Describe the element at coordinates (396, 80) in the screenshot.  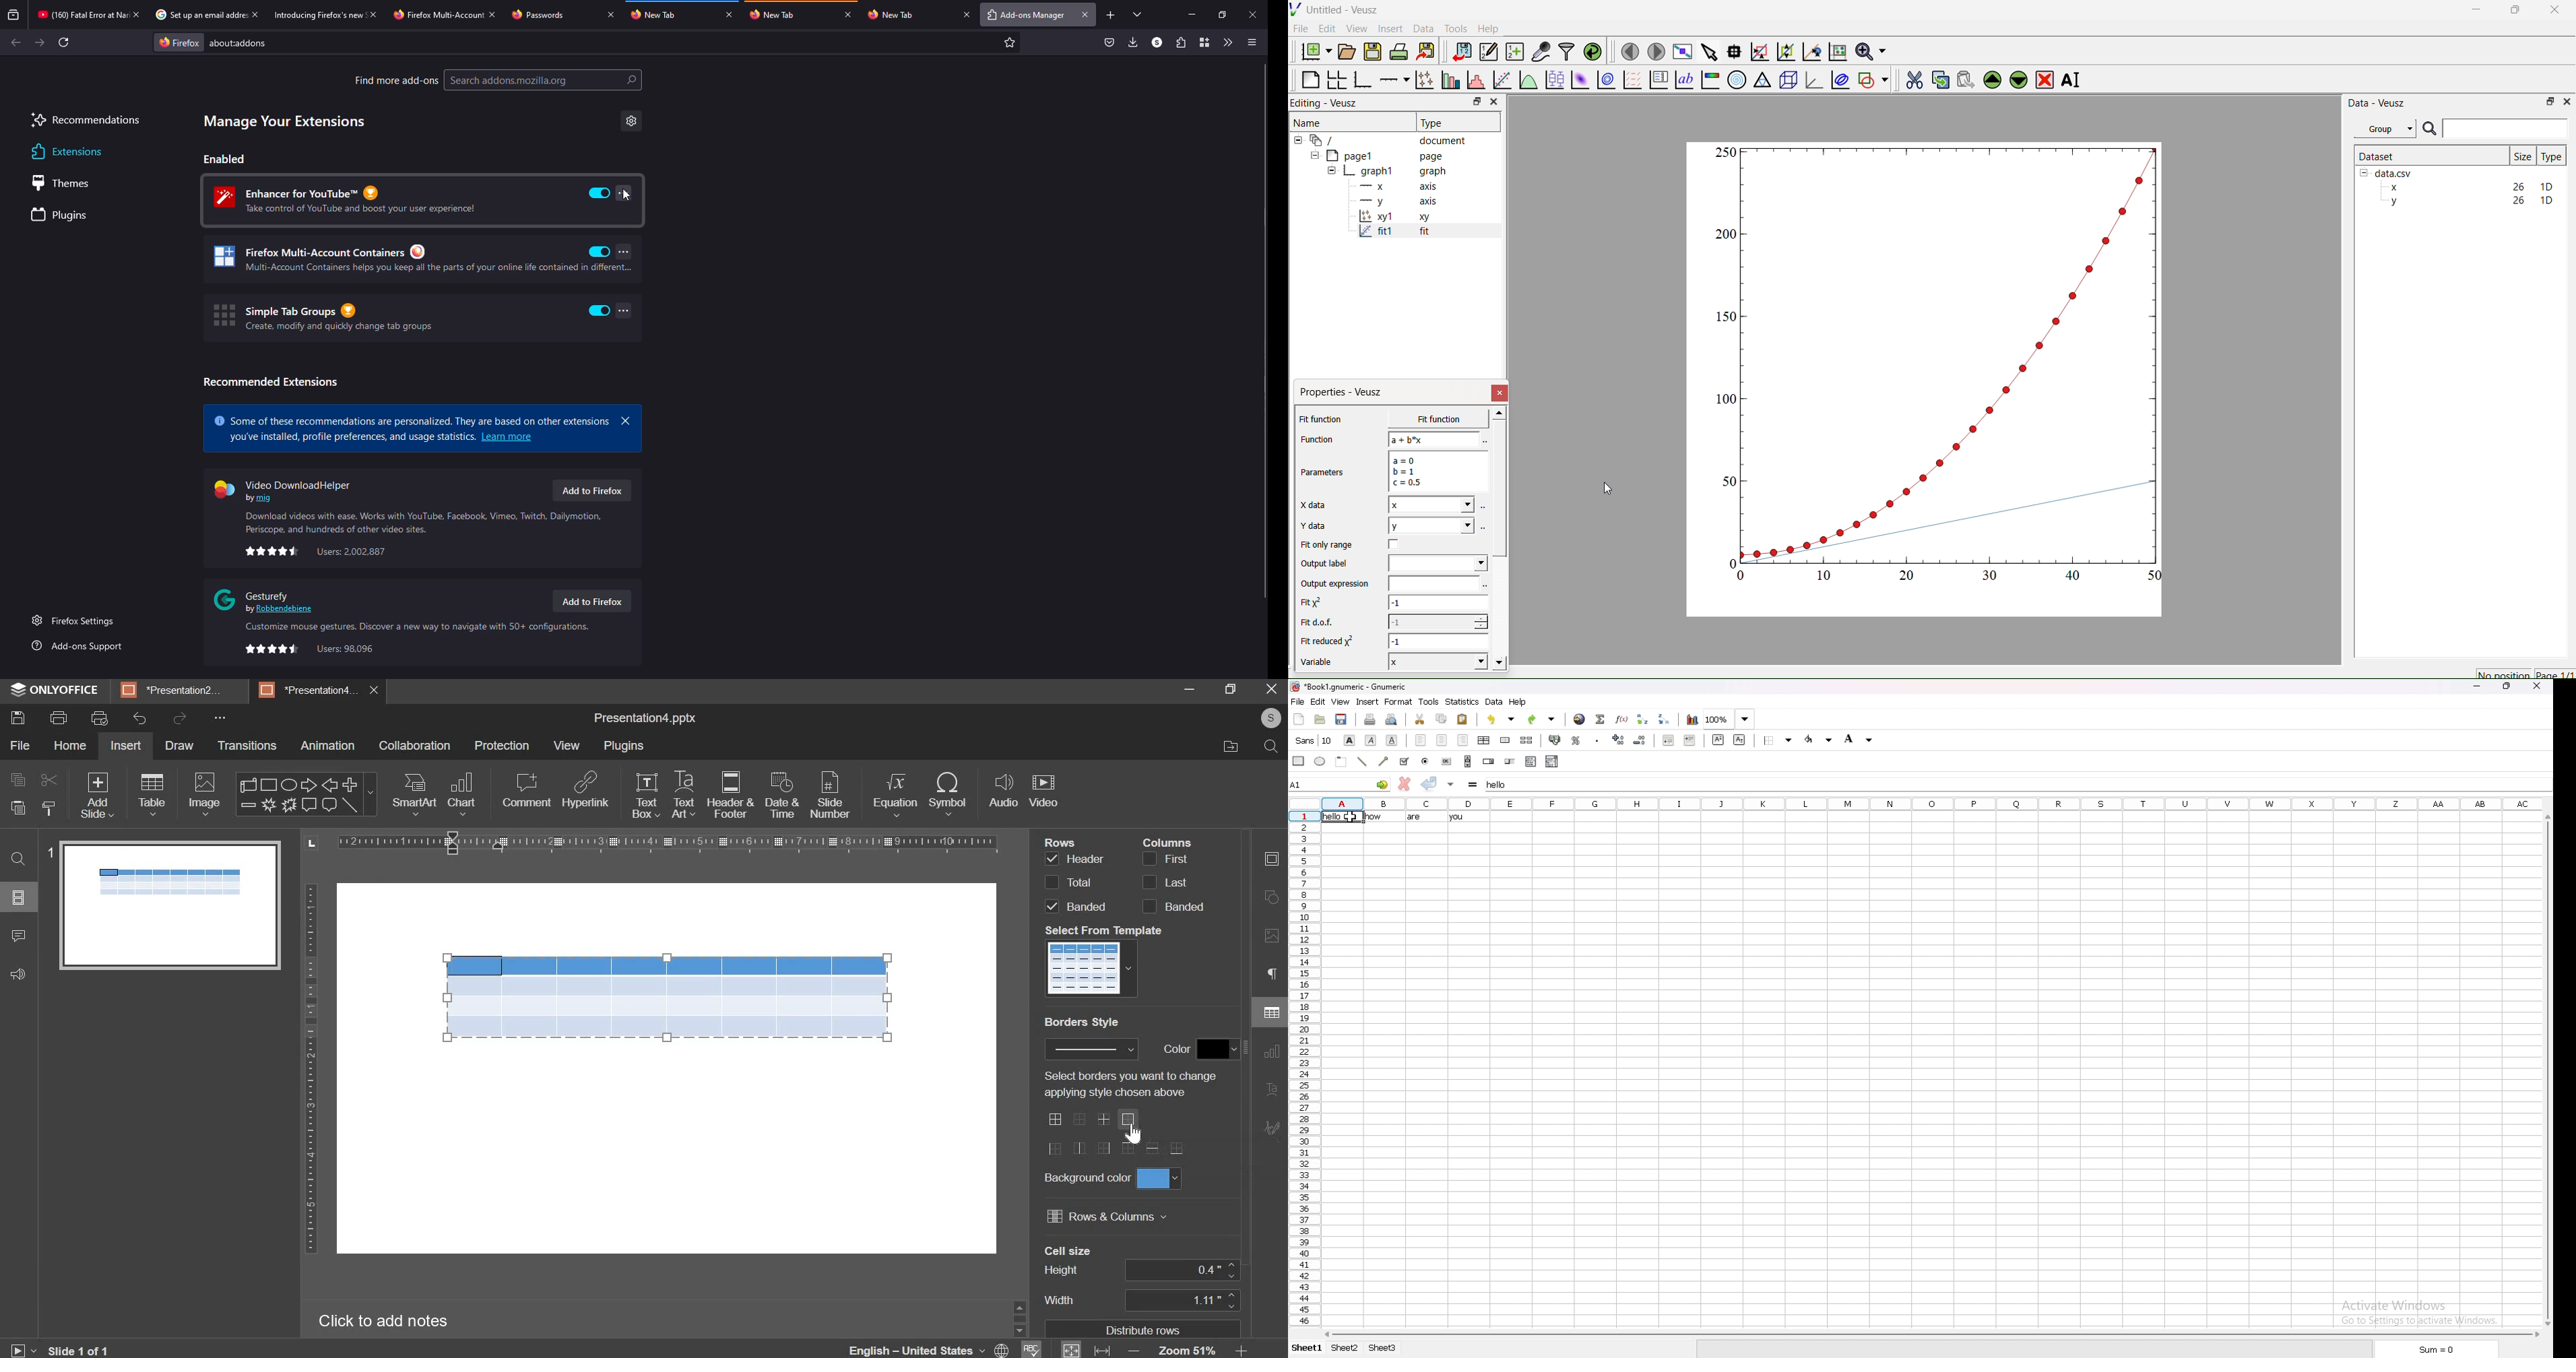
I see `find more` at that location.